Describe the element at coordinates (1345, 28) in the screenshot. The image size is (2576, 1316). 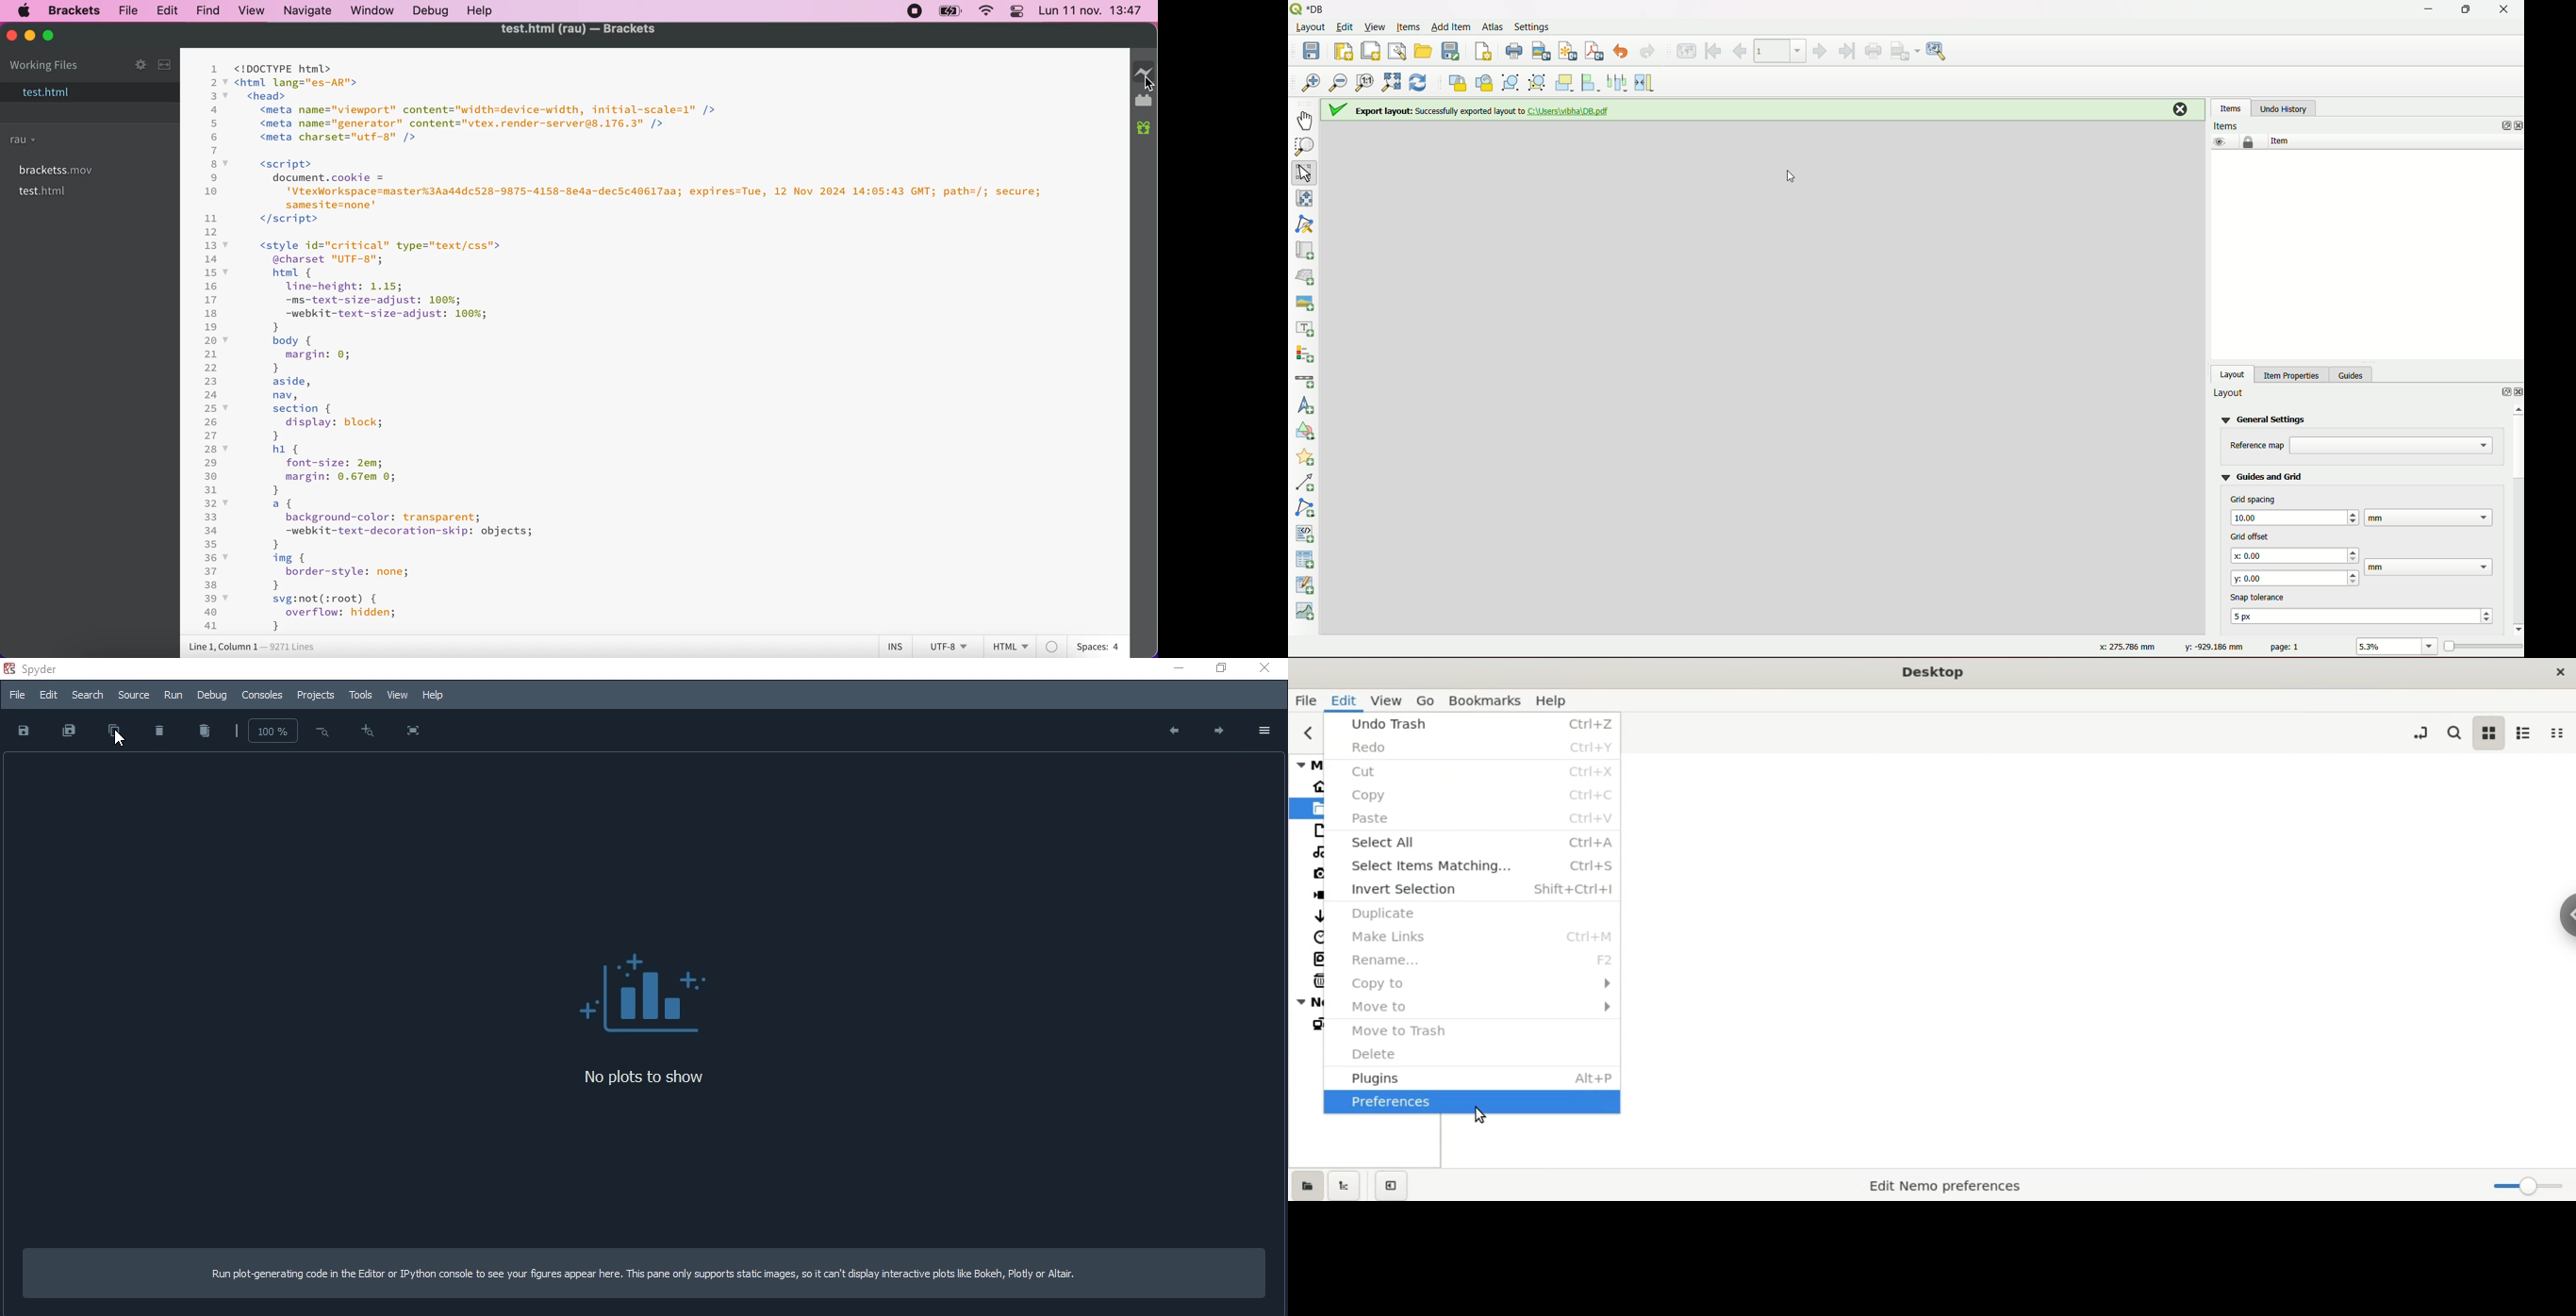
I see `Edit` at that location.